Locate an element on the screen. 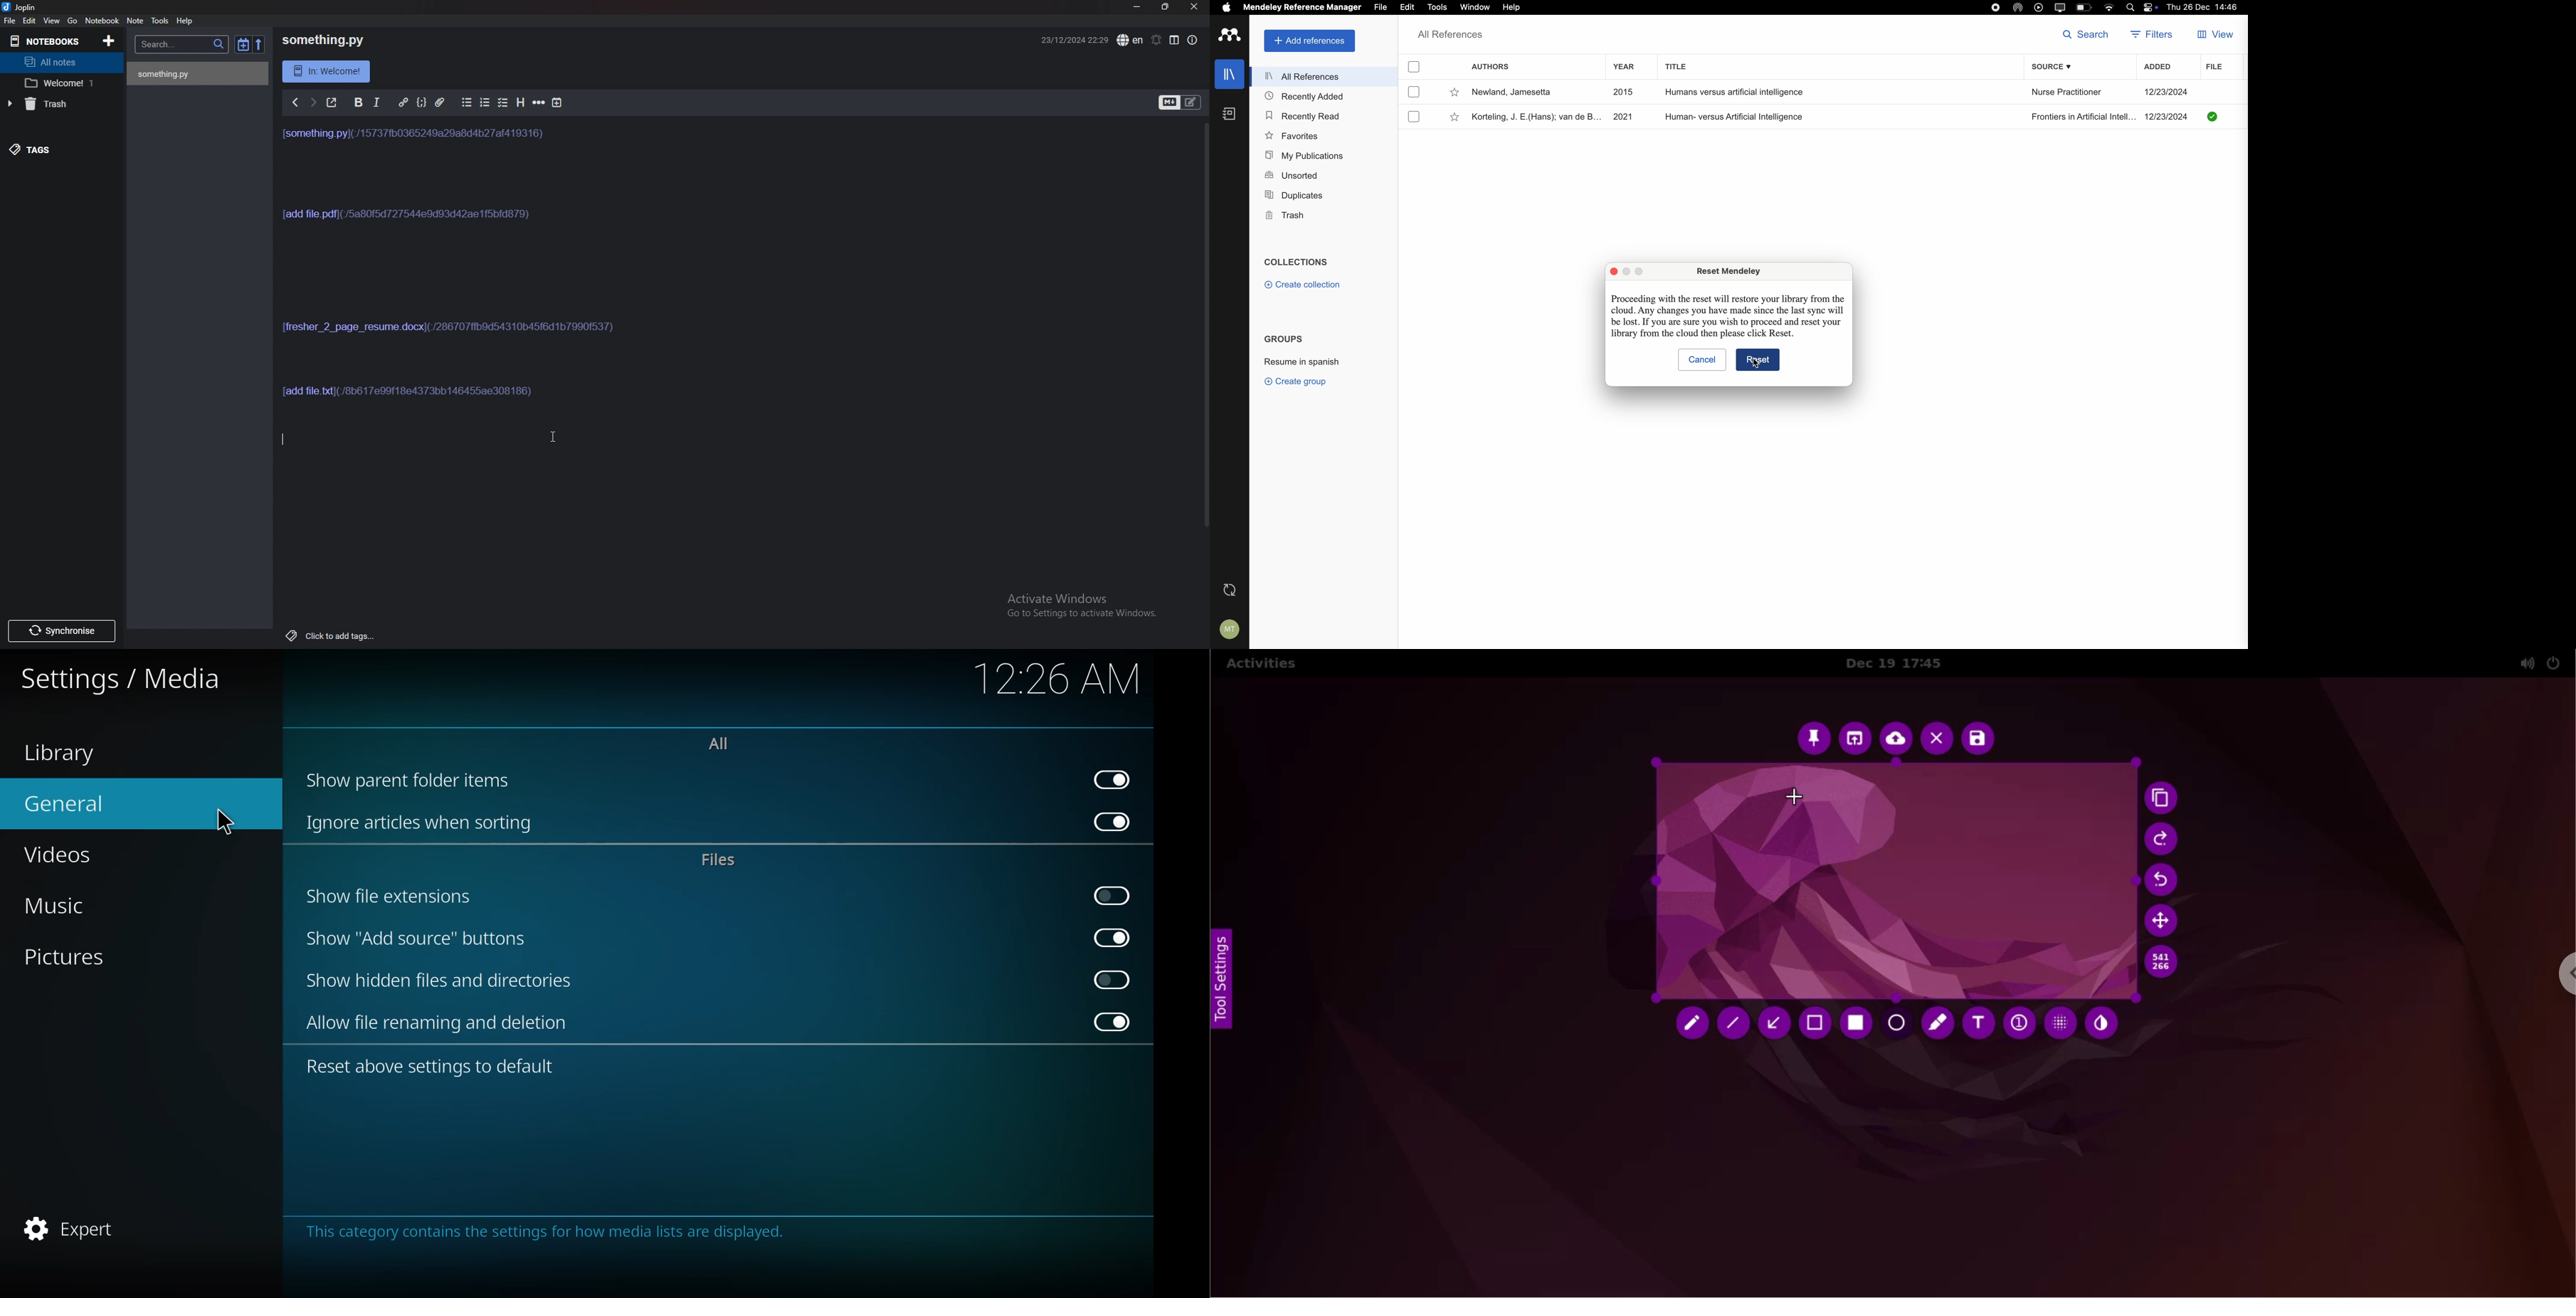  Tags is located at coordinates (58, 148).